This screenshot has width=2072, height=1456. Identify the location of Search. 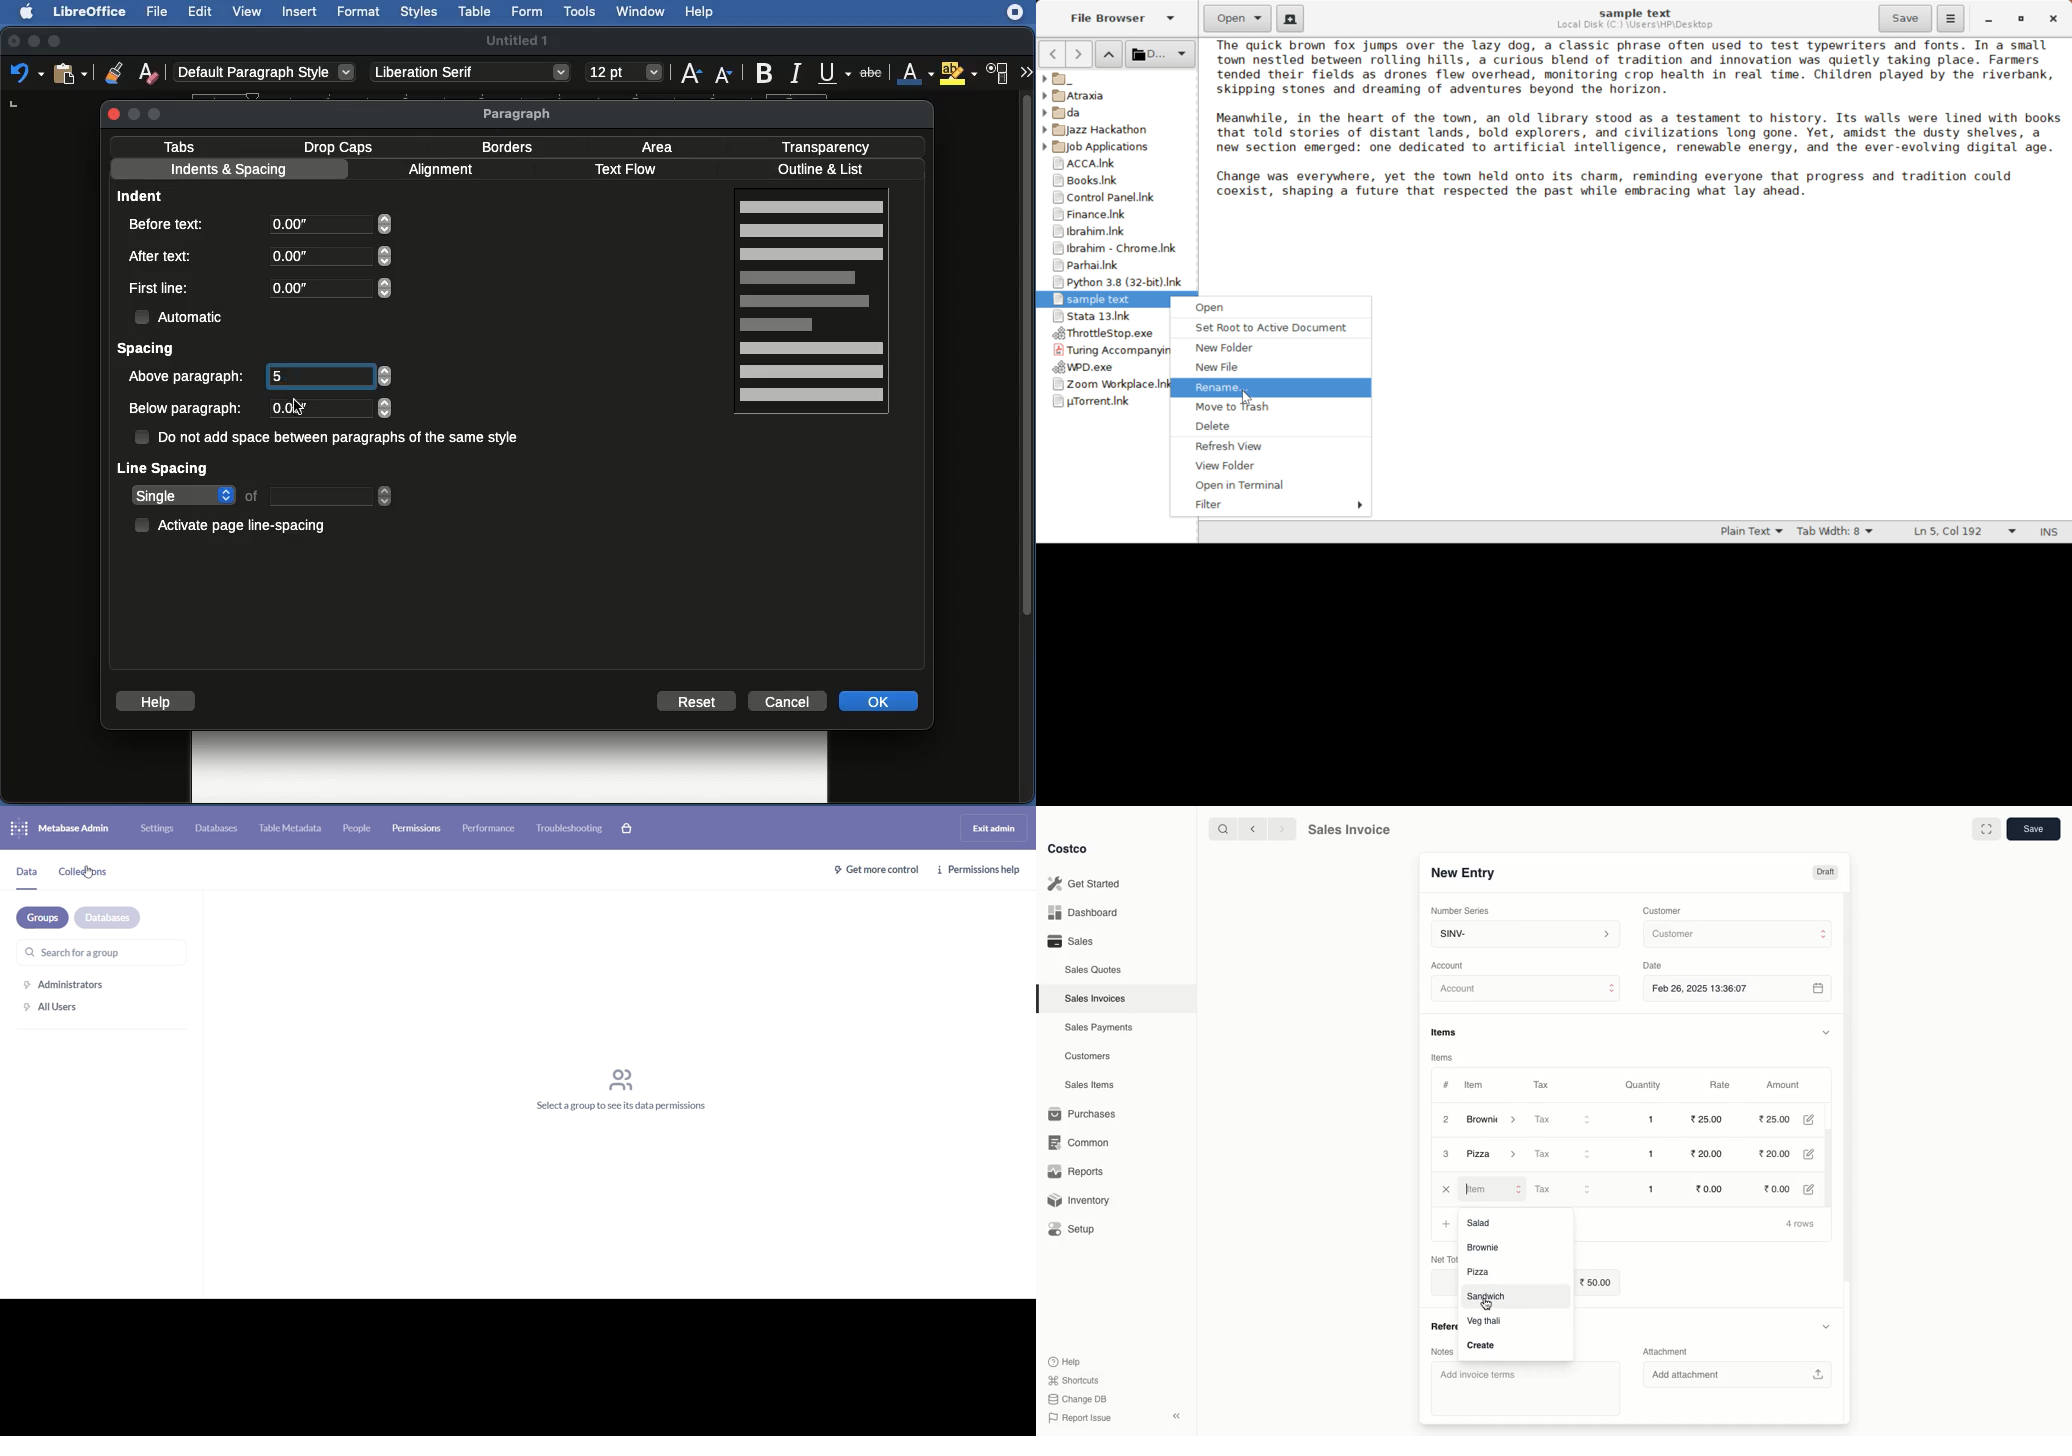
(1221, 828).